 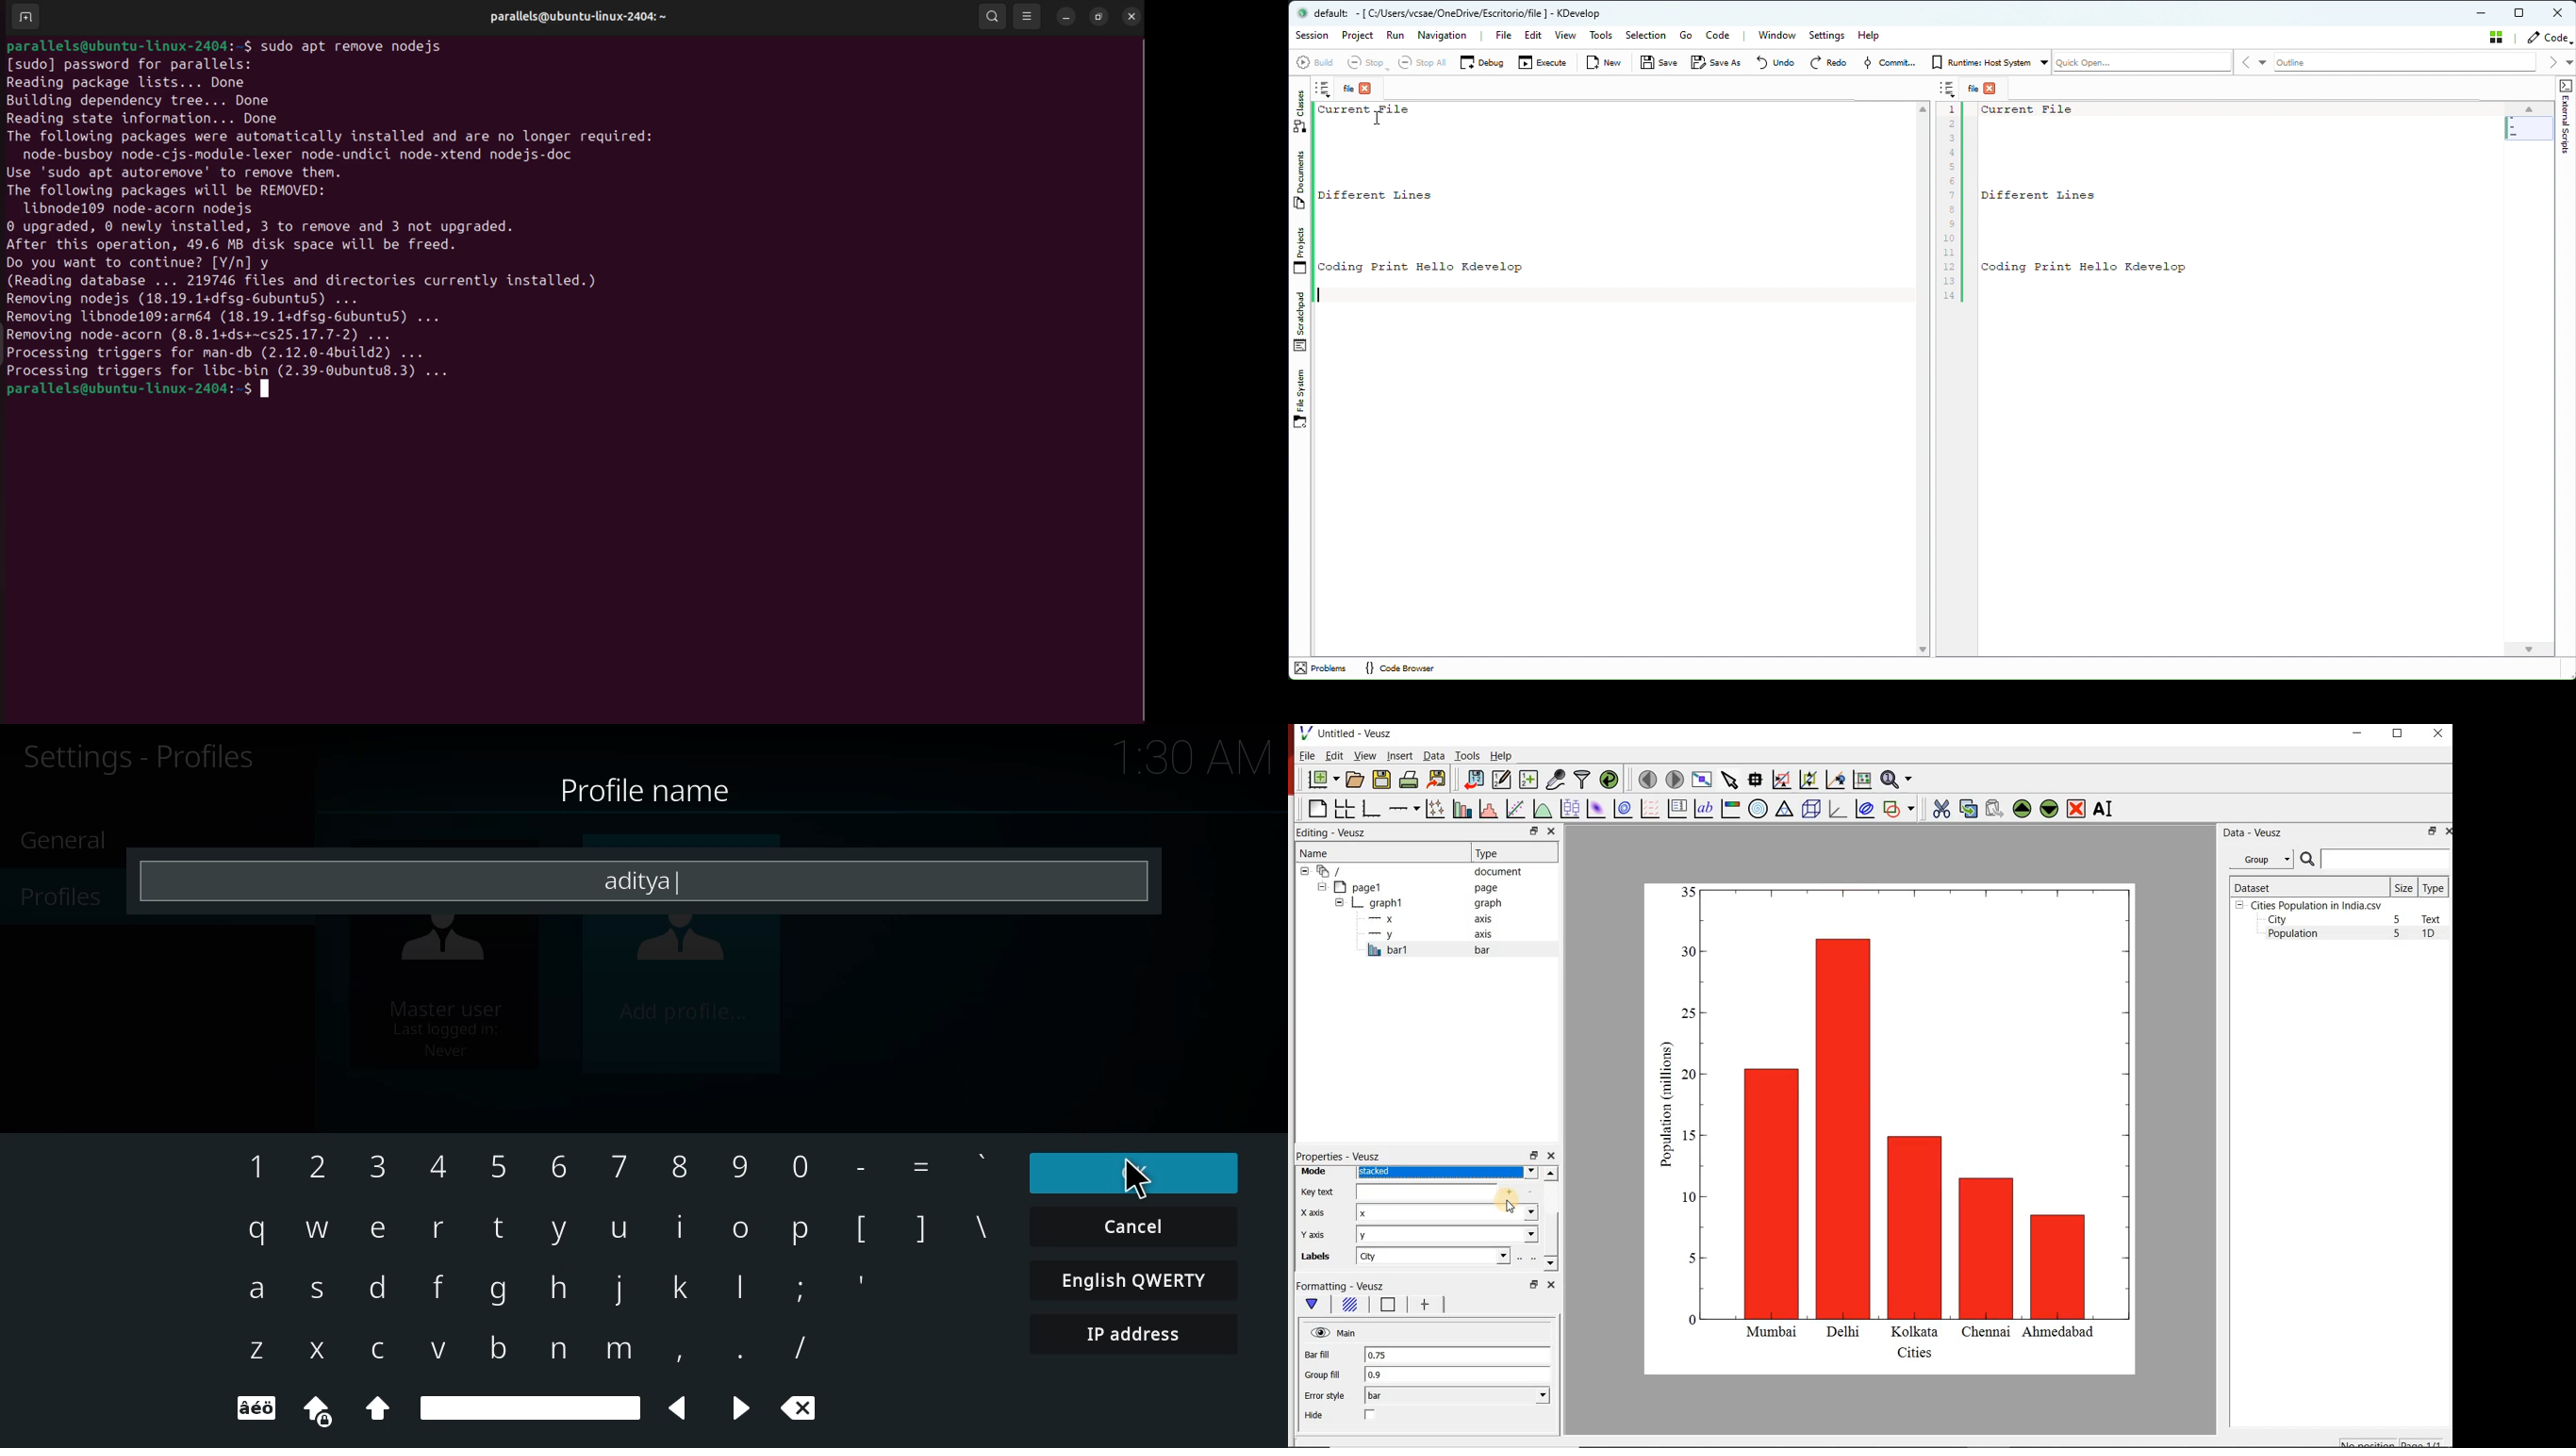 What do you see at coordinates (1446, 1213) in the screenshot?
I see `stacked area` at bounding box center [1446, 1213].